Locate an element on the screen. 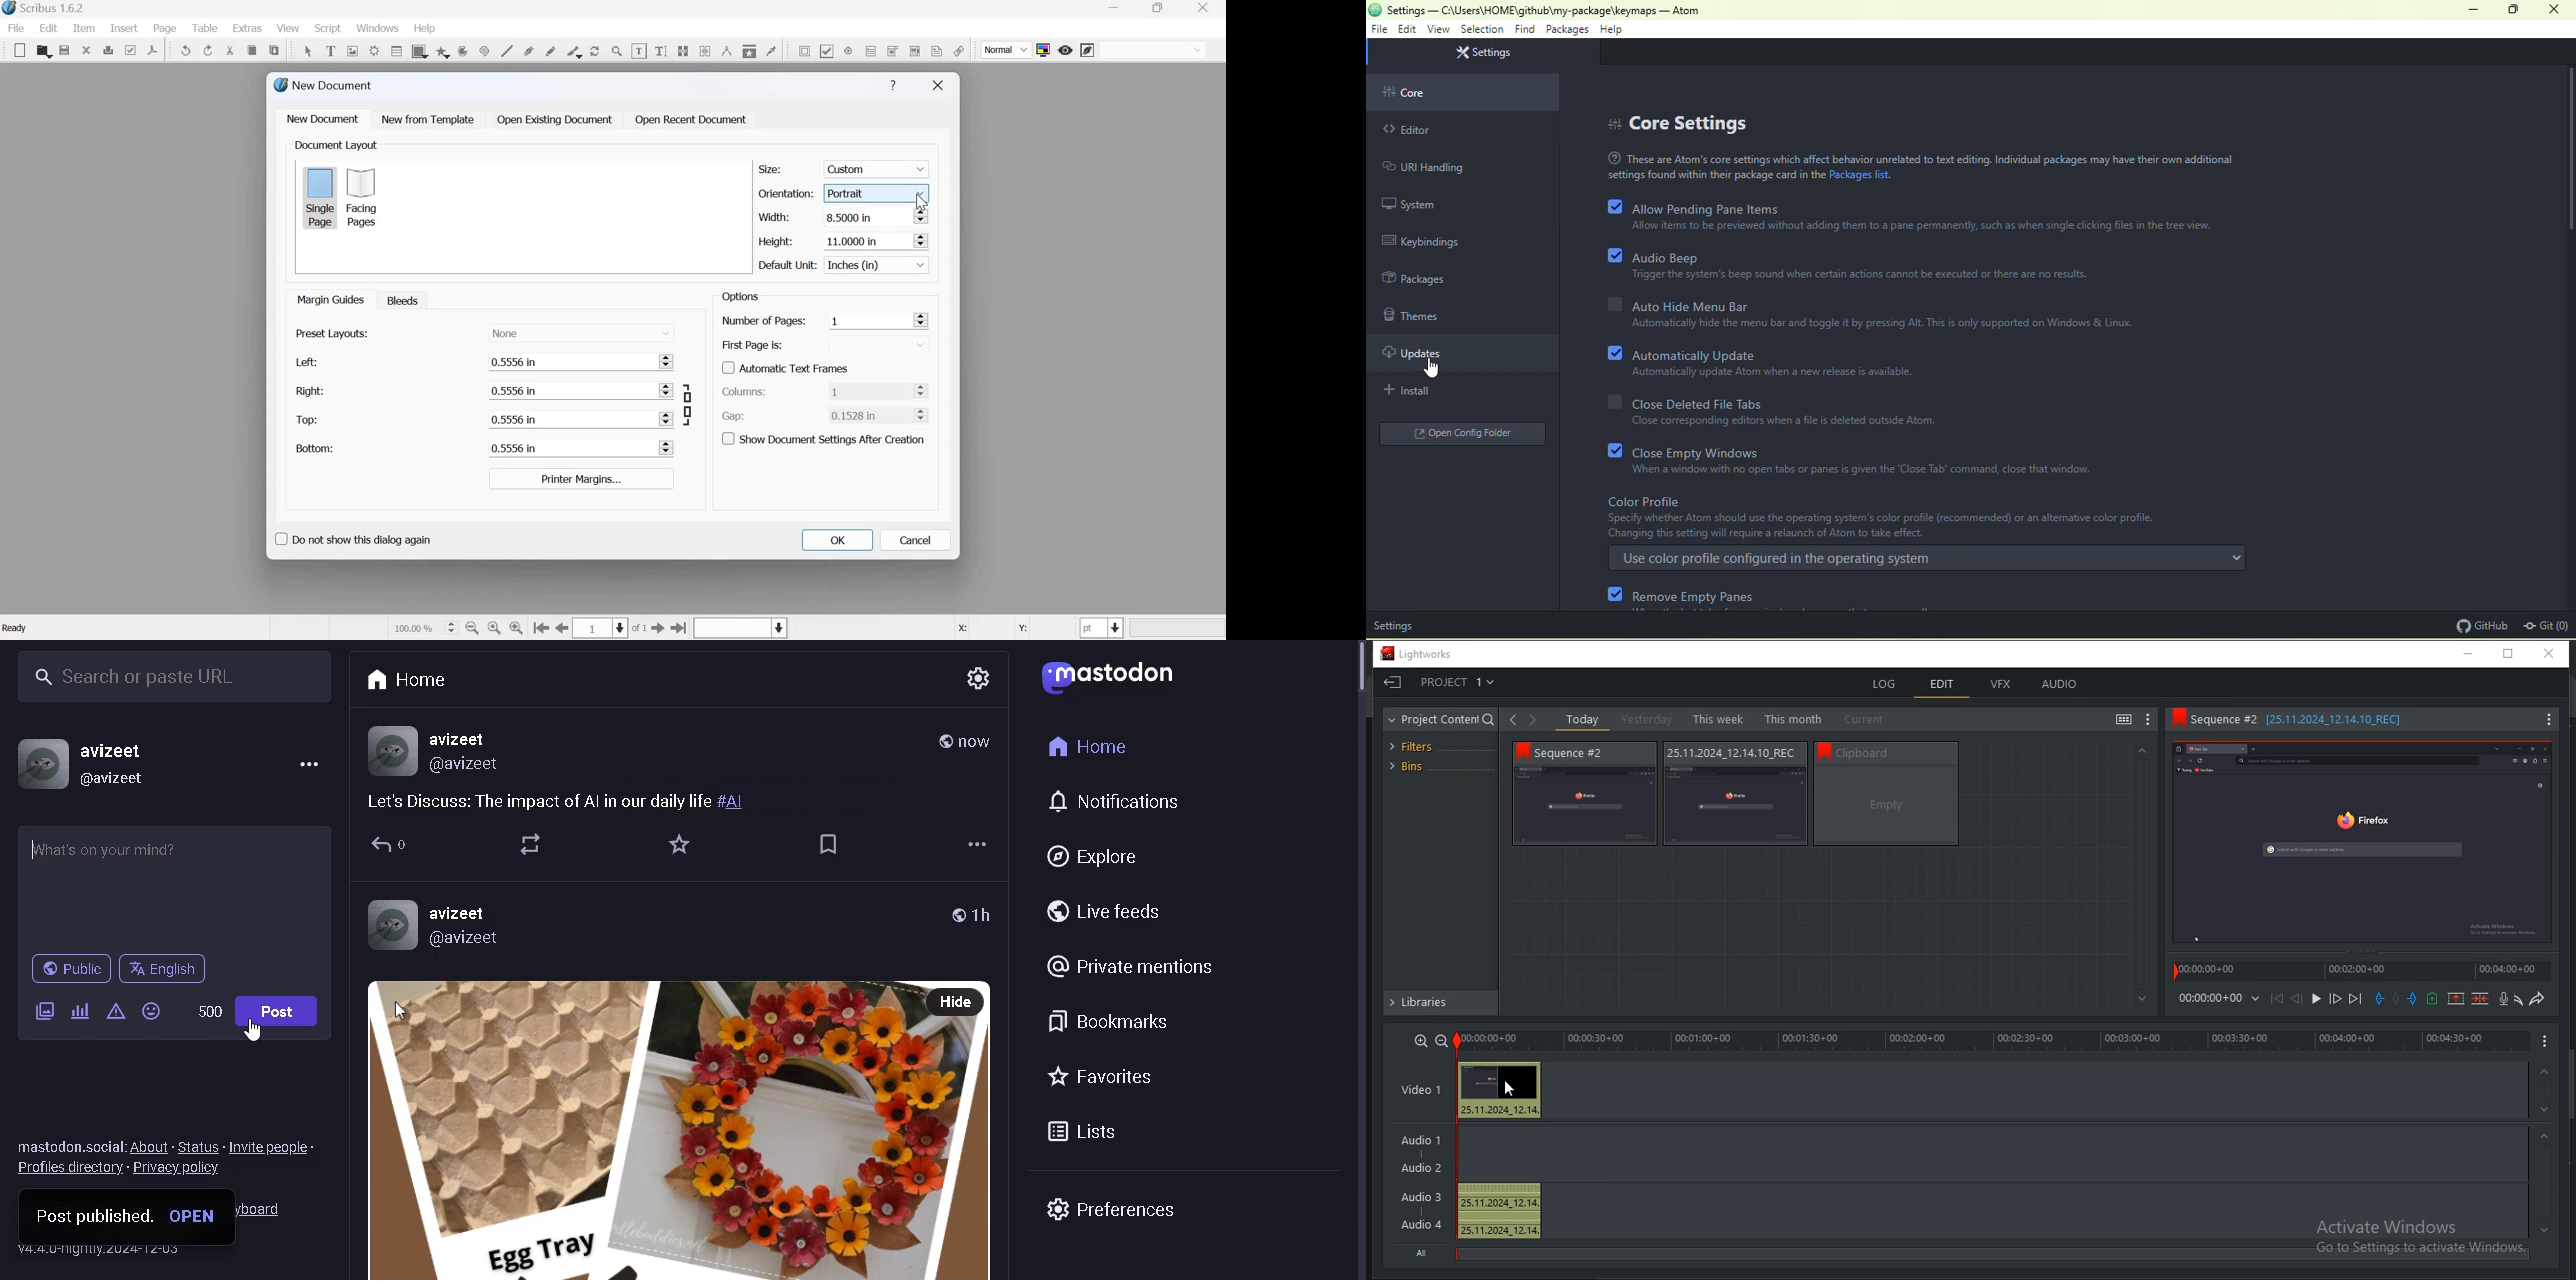  home is located at coordinates (404, 676).